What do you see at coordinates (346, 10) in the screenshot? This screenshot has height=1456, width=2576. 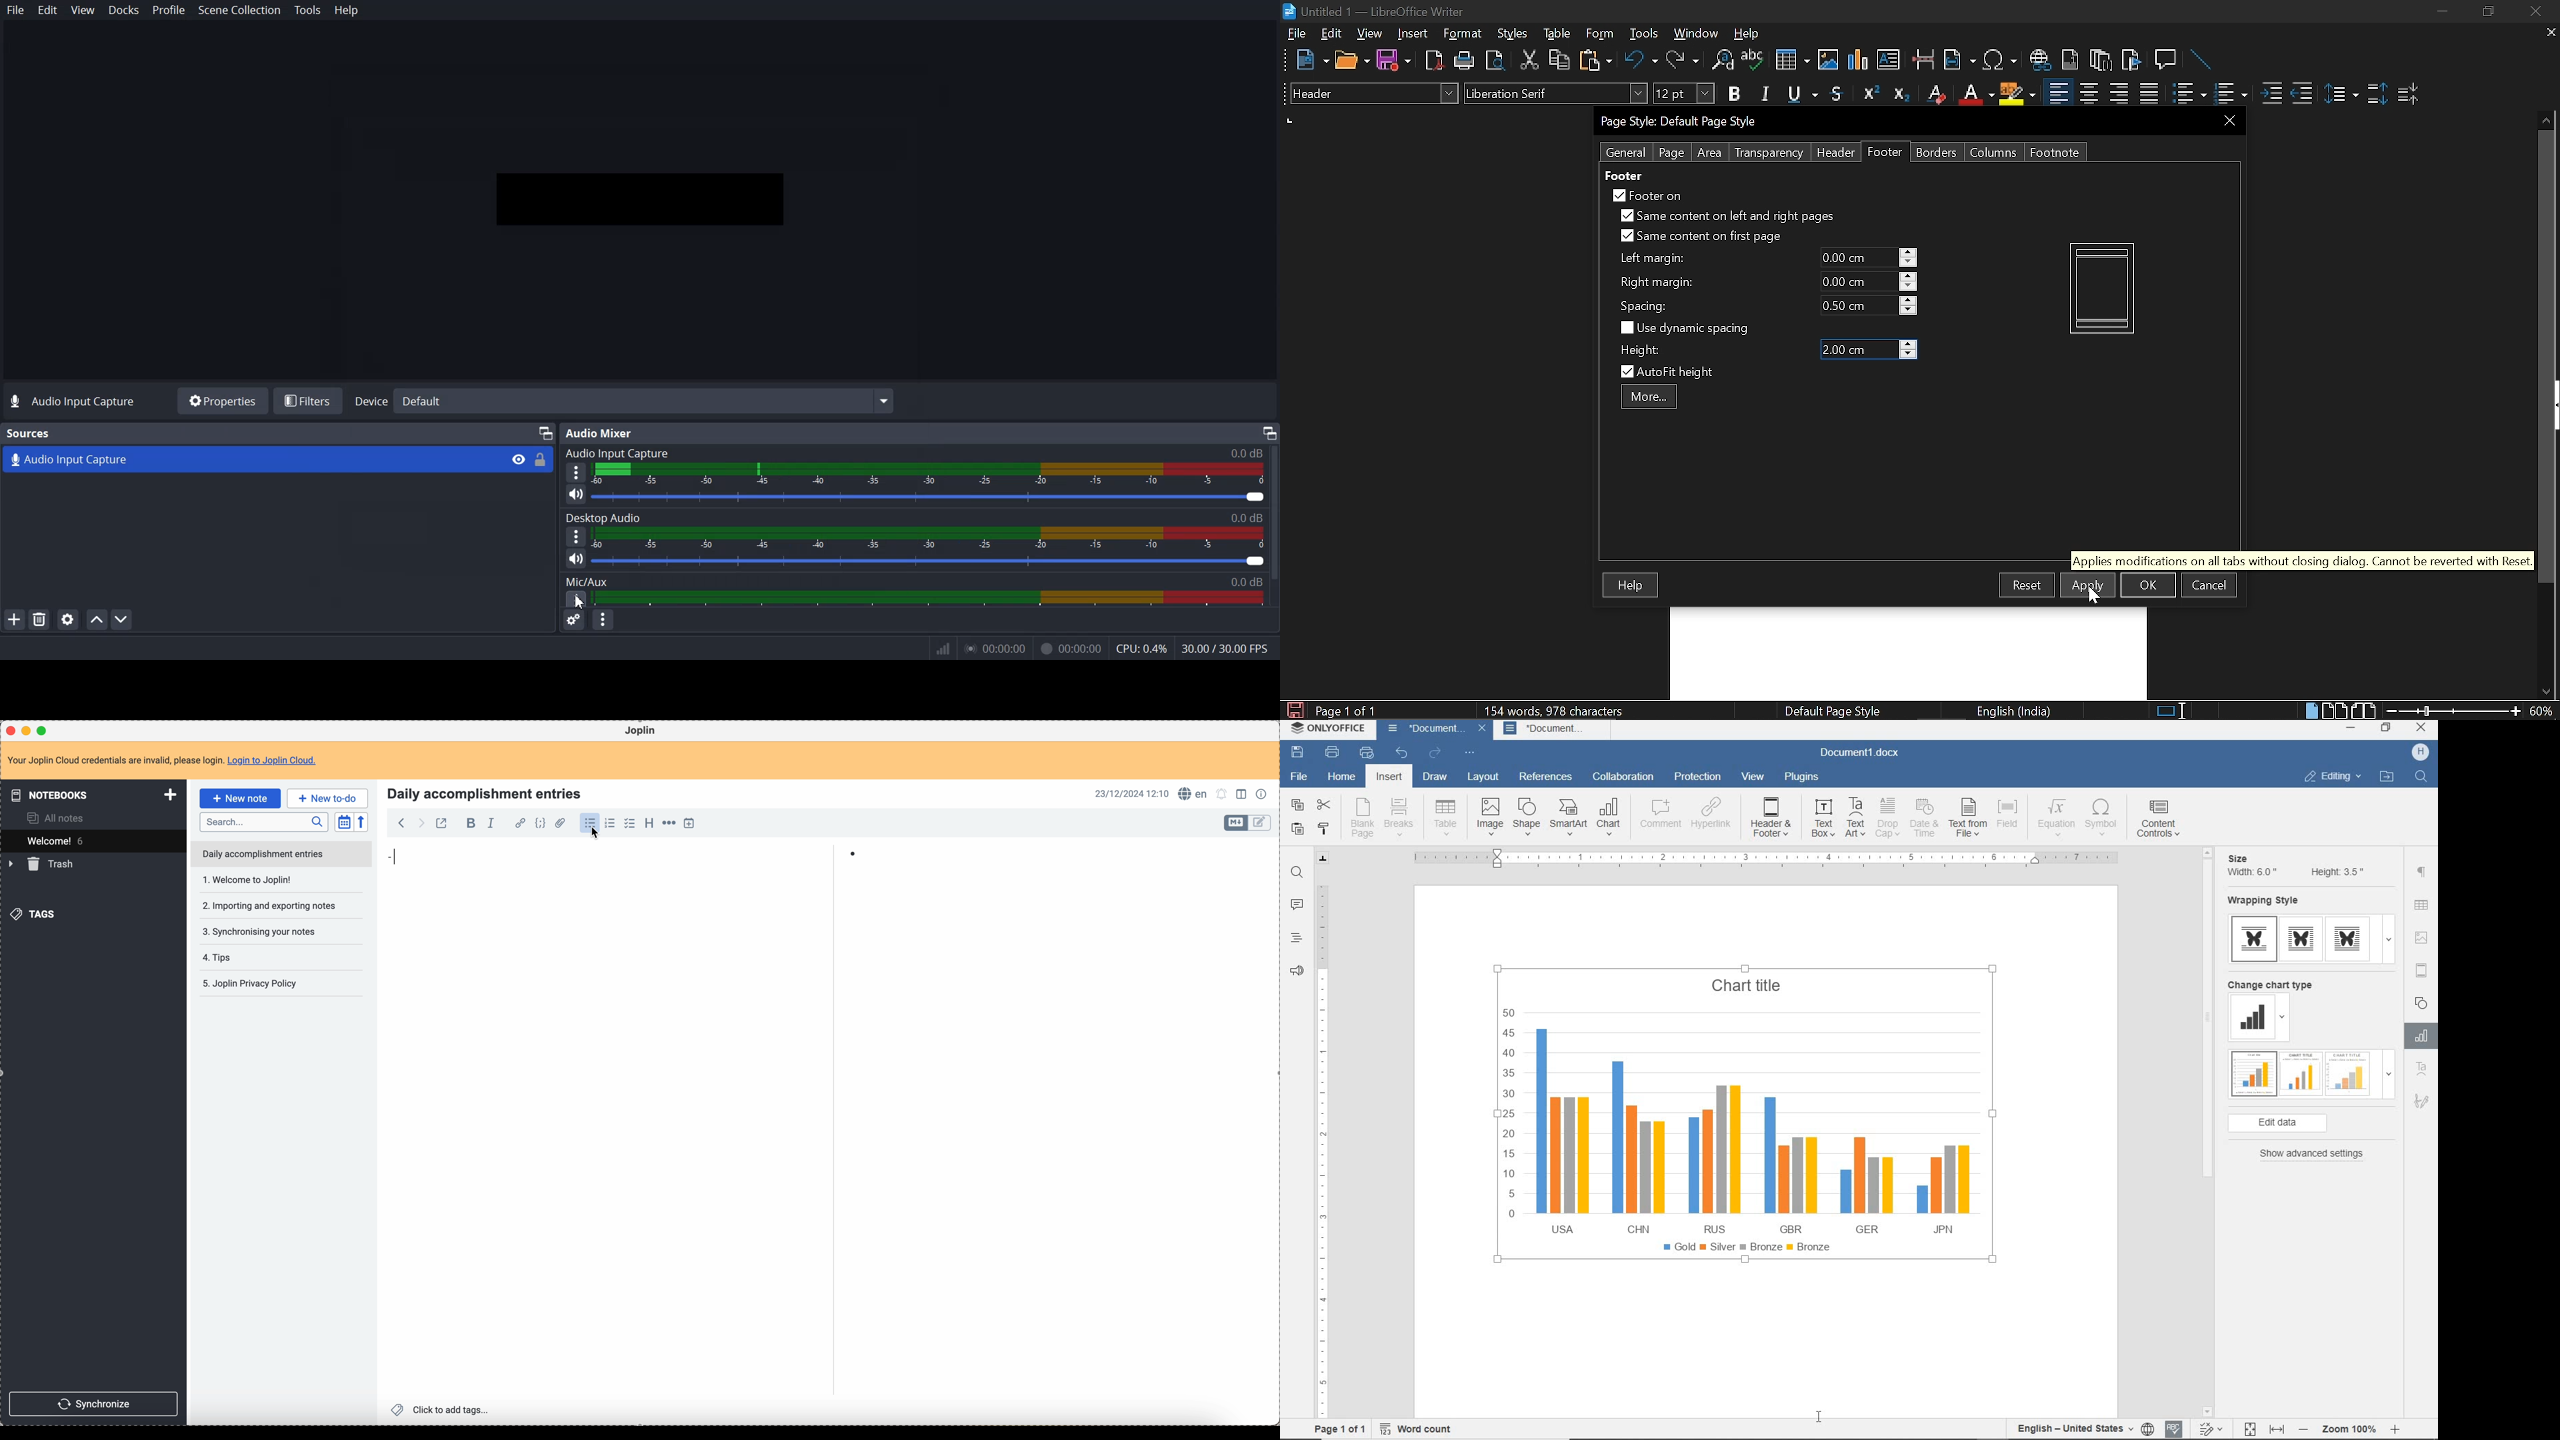 I see `Help` at bounding box center [346, 10].